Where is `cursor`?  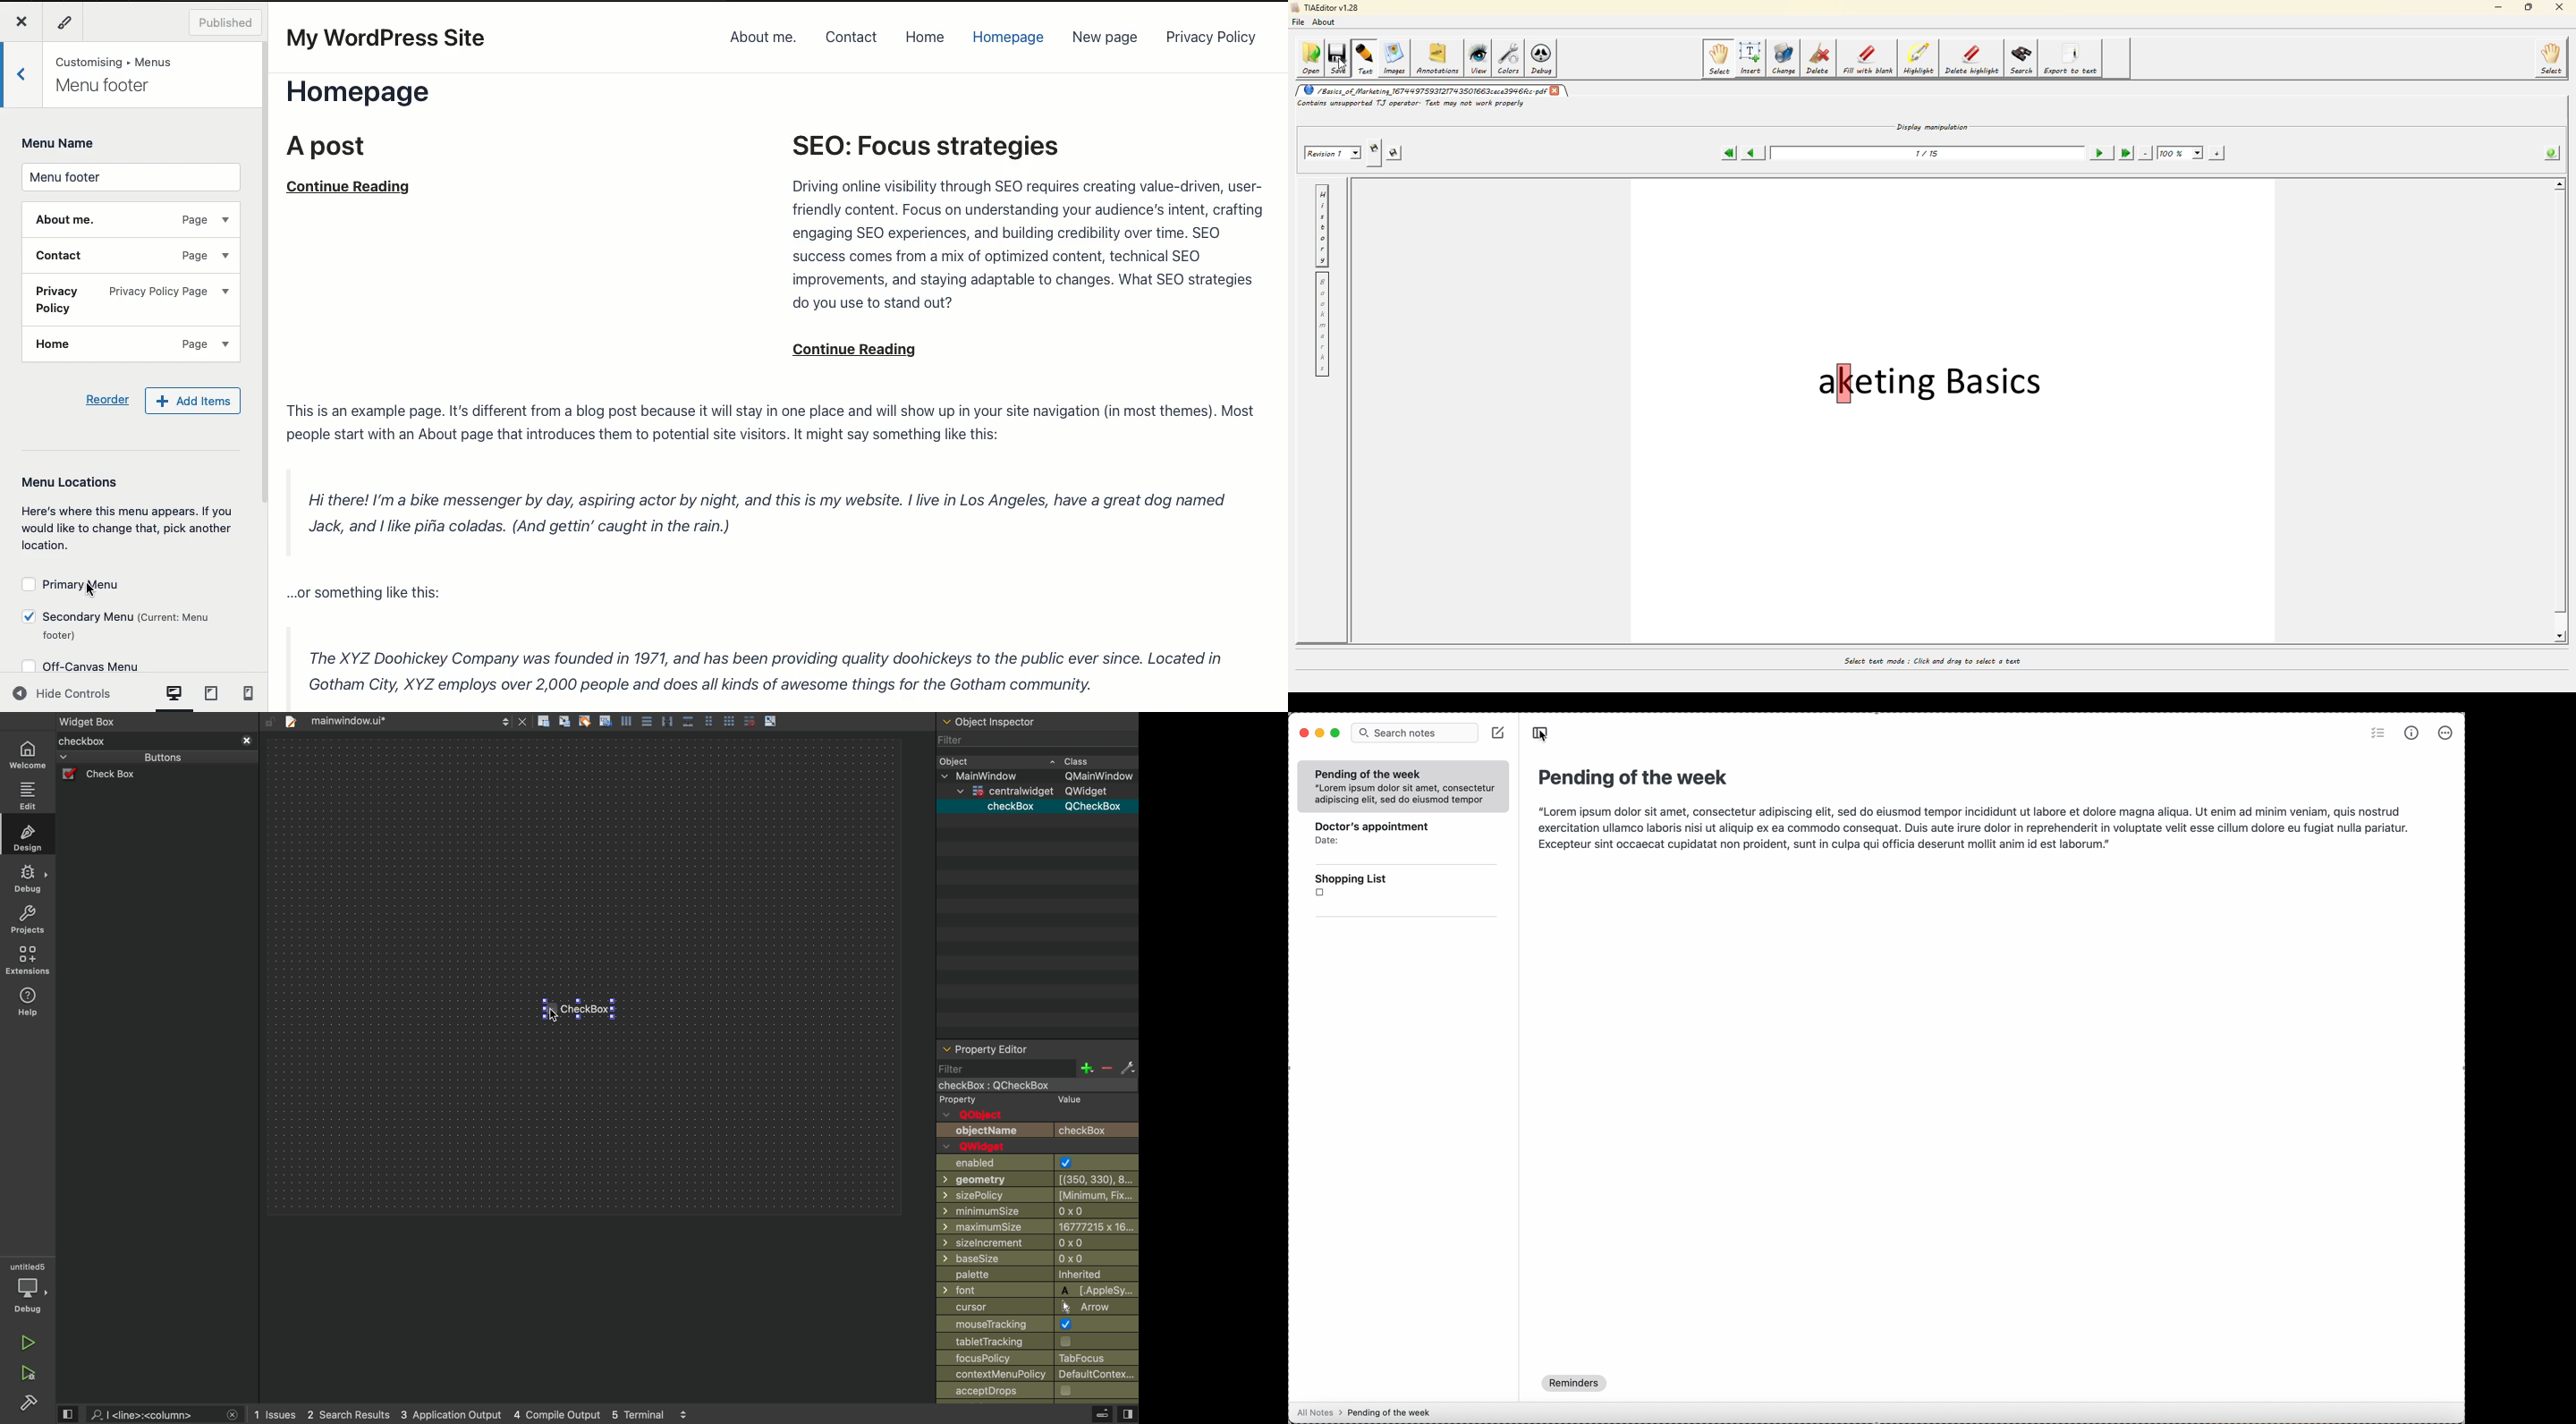 cursor is located at coordinates (1034, 1306).